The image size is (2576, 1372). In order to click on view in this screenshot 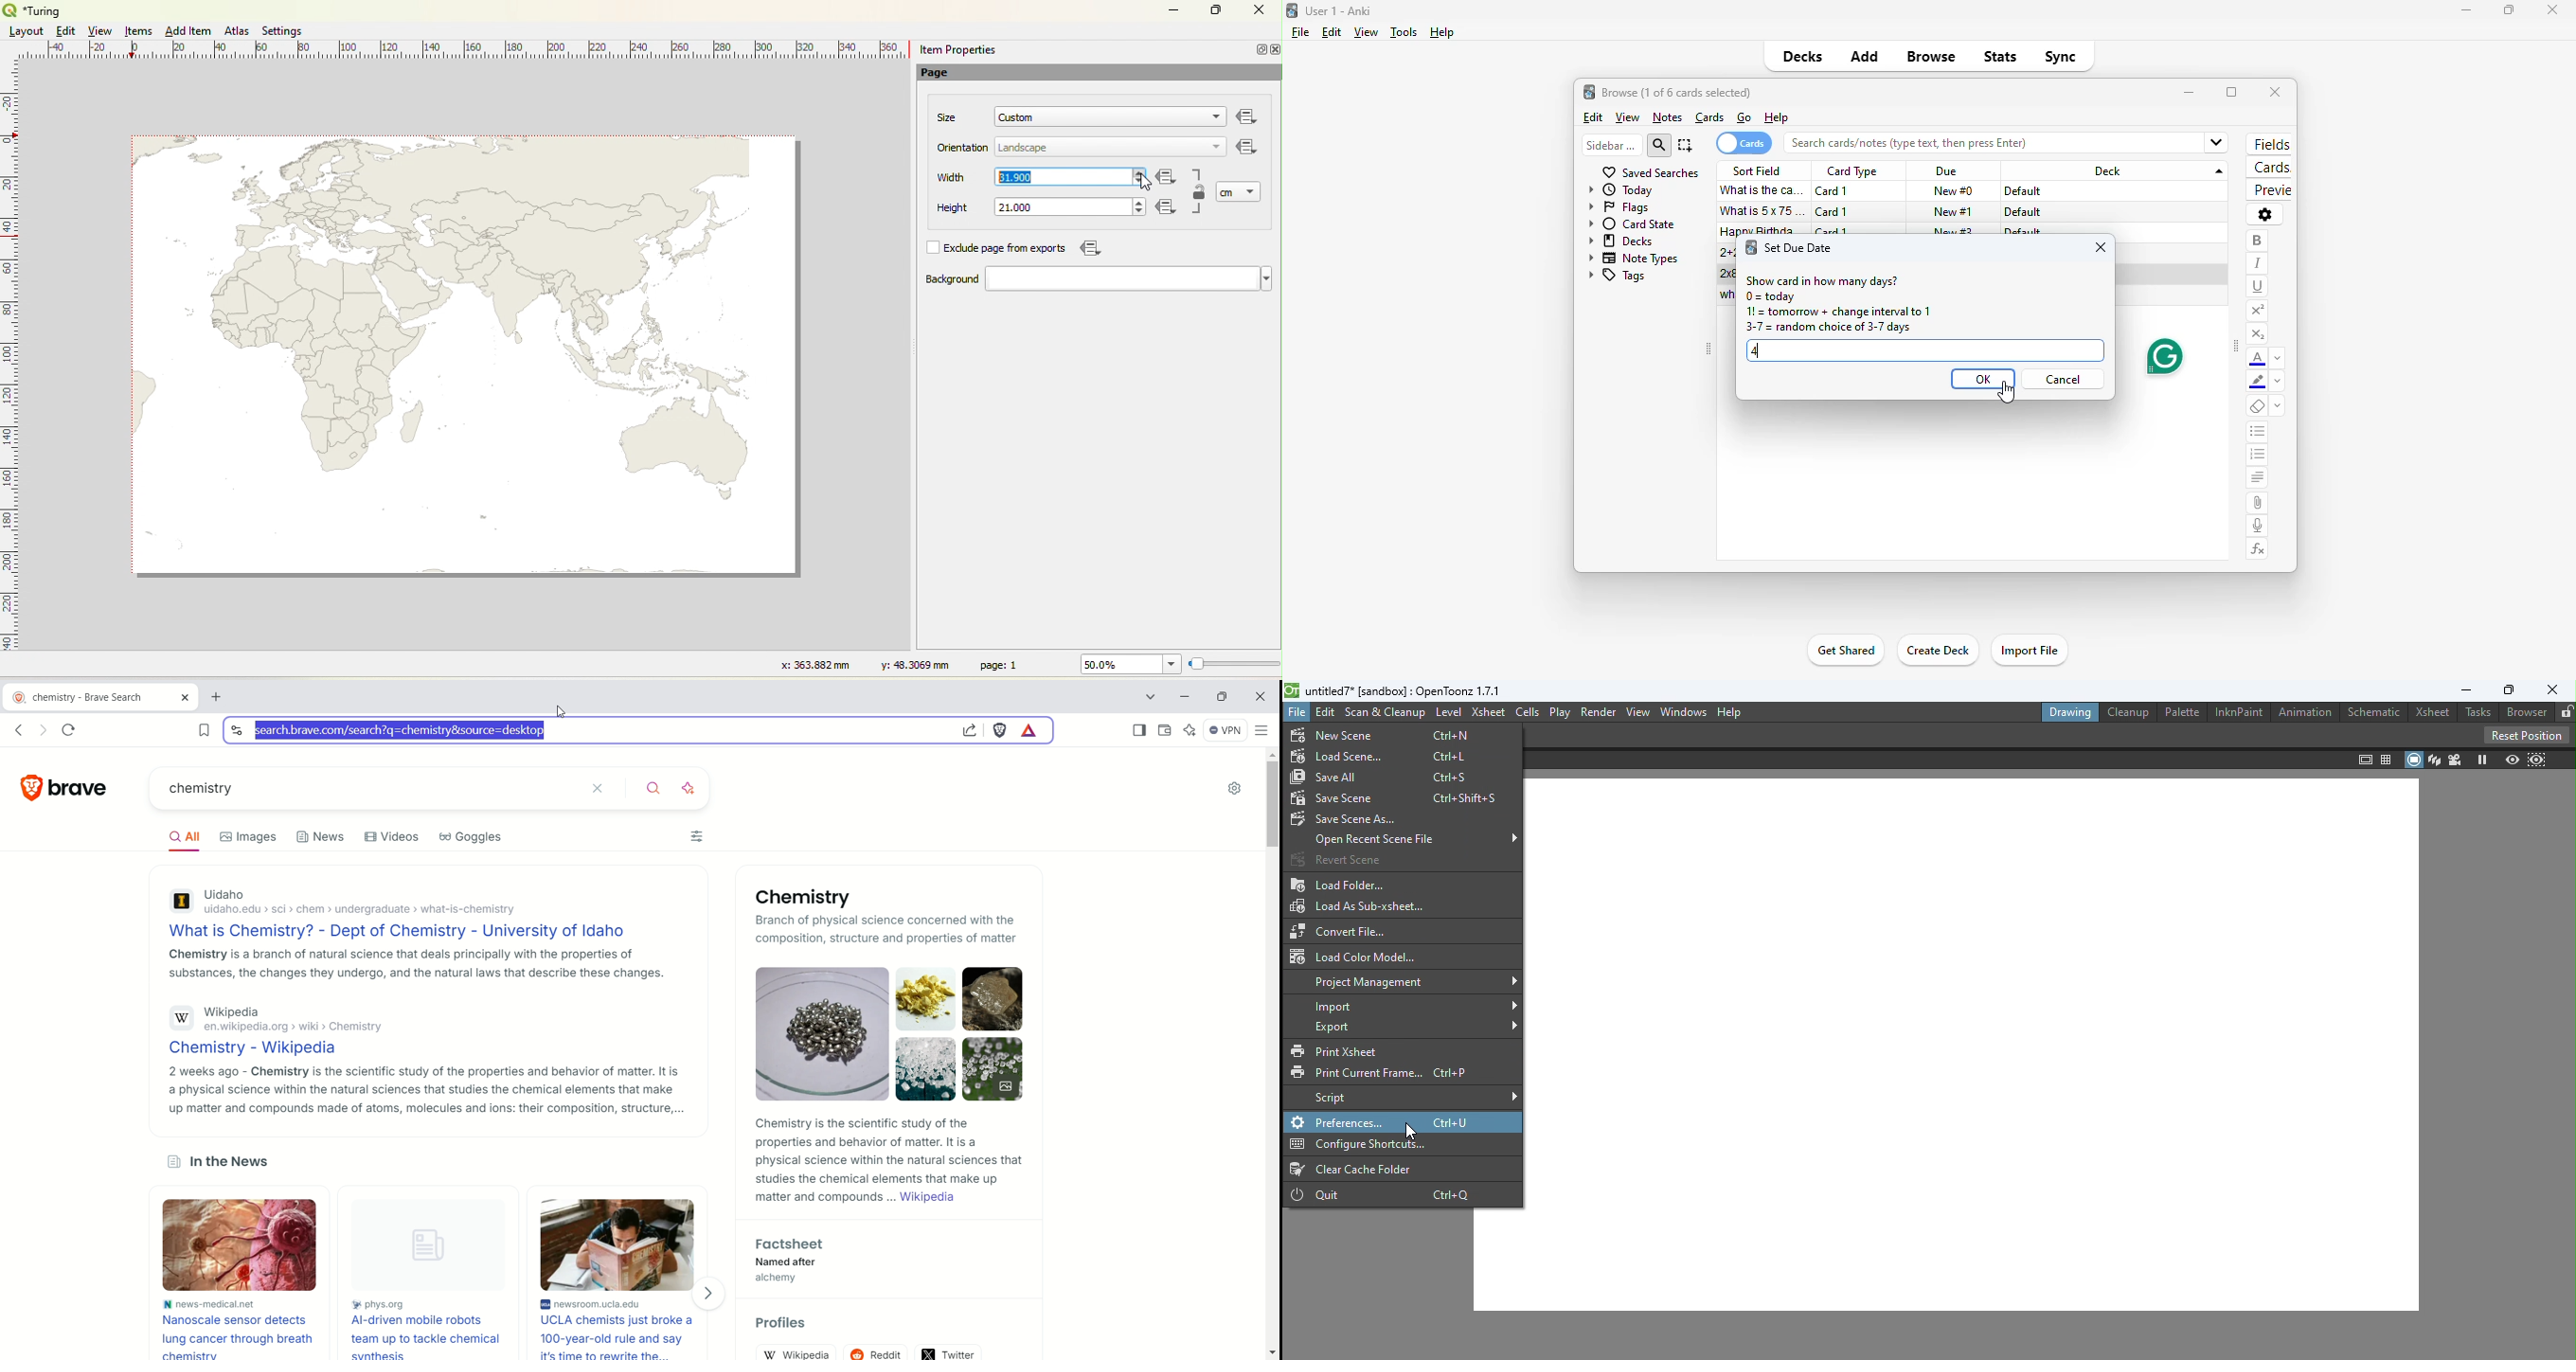, I will do `click(1627, 117)`.